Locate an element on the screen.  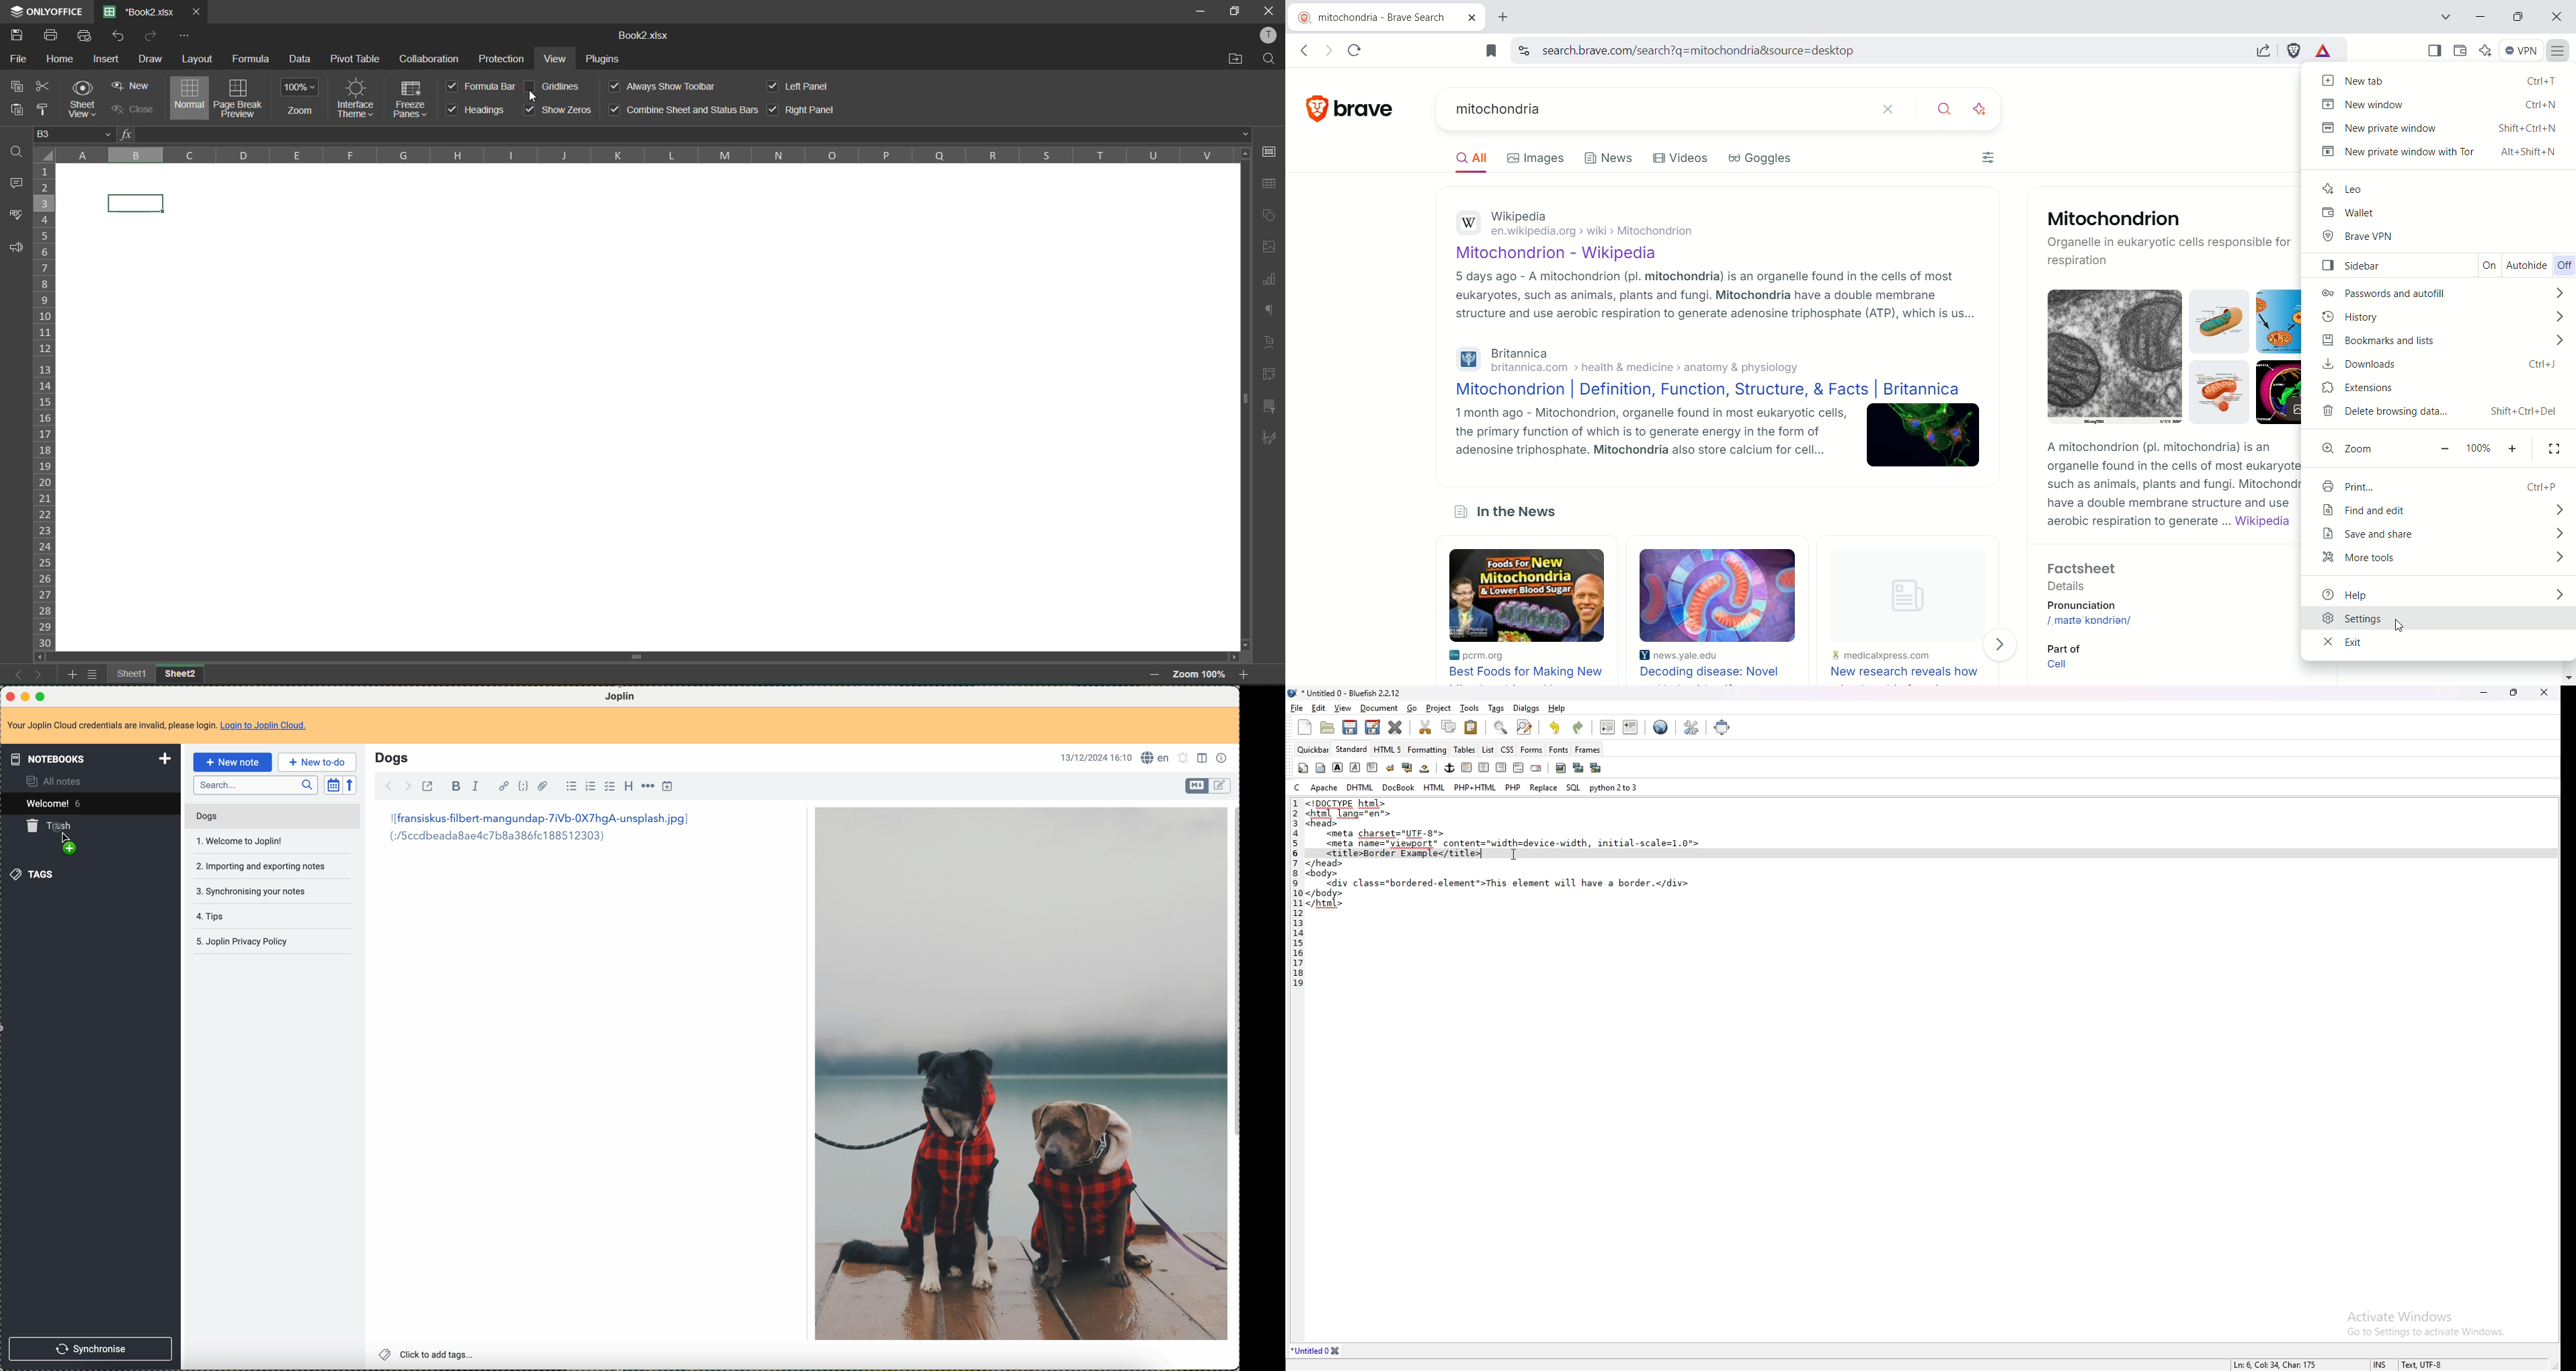
python 2 to 3 is located at coordinates (1615, 786).